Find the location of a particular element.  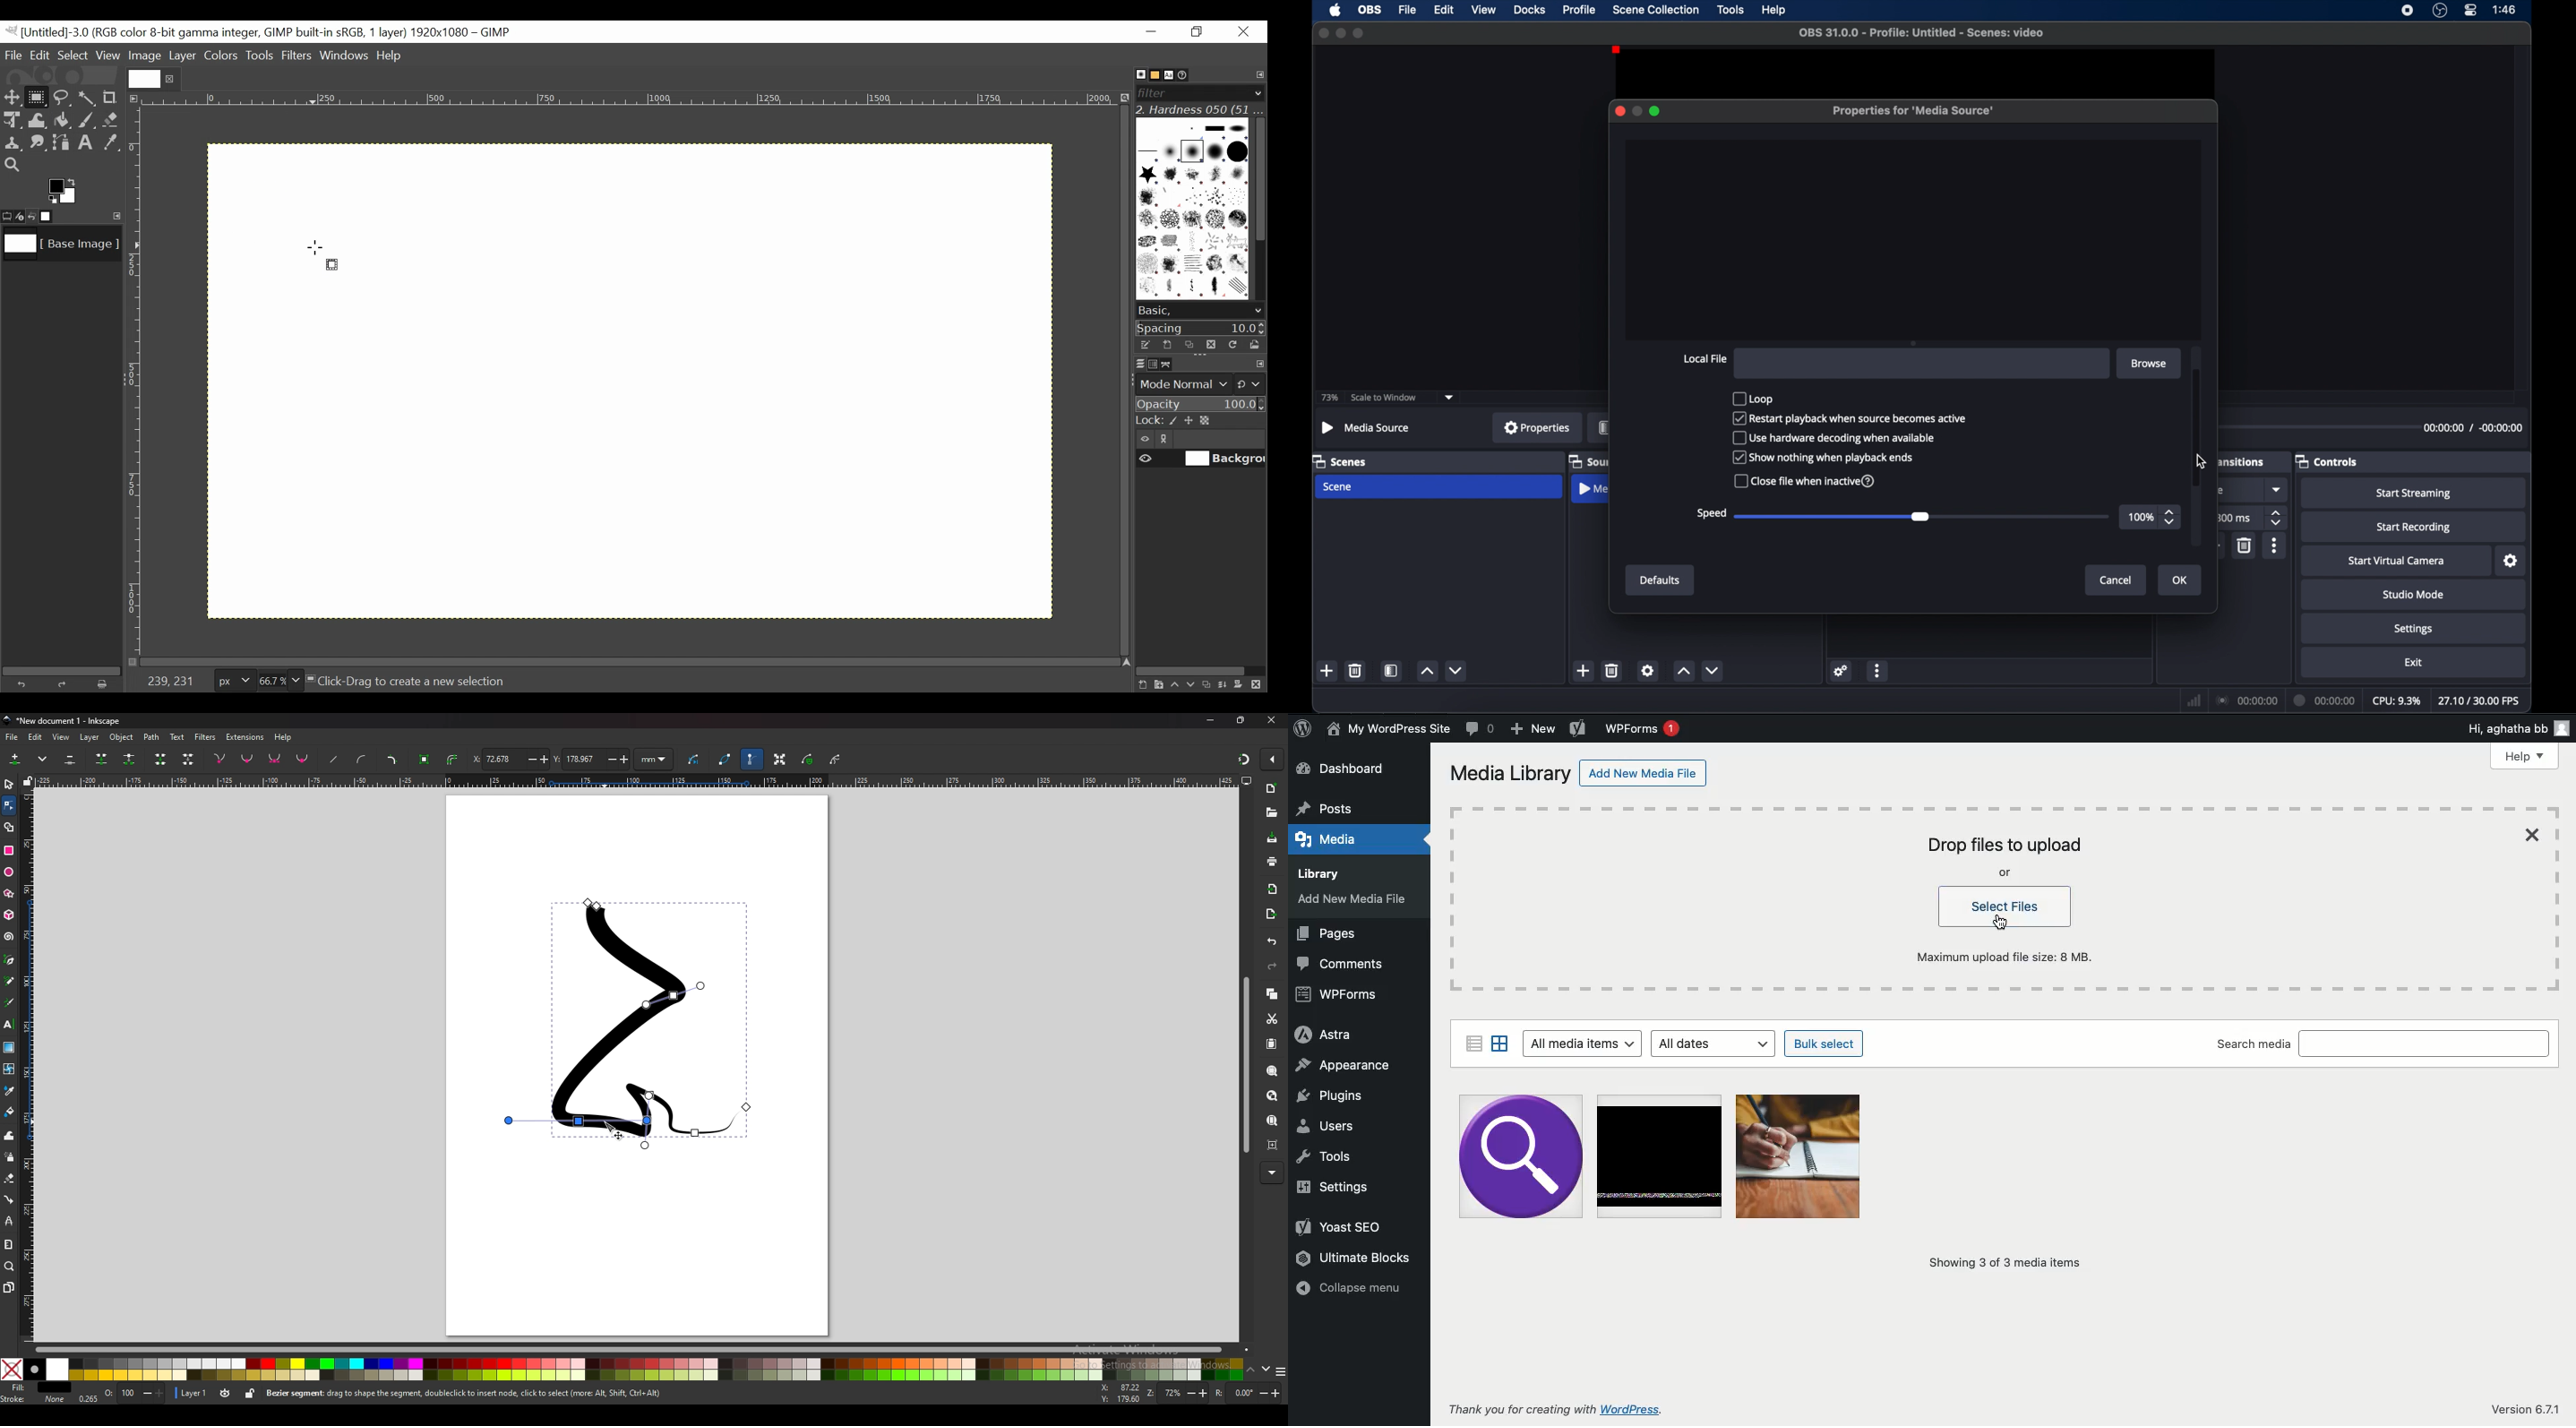

scene collection is located at coordinates (1657, 10).